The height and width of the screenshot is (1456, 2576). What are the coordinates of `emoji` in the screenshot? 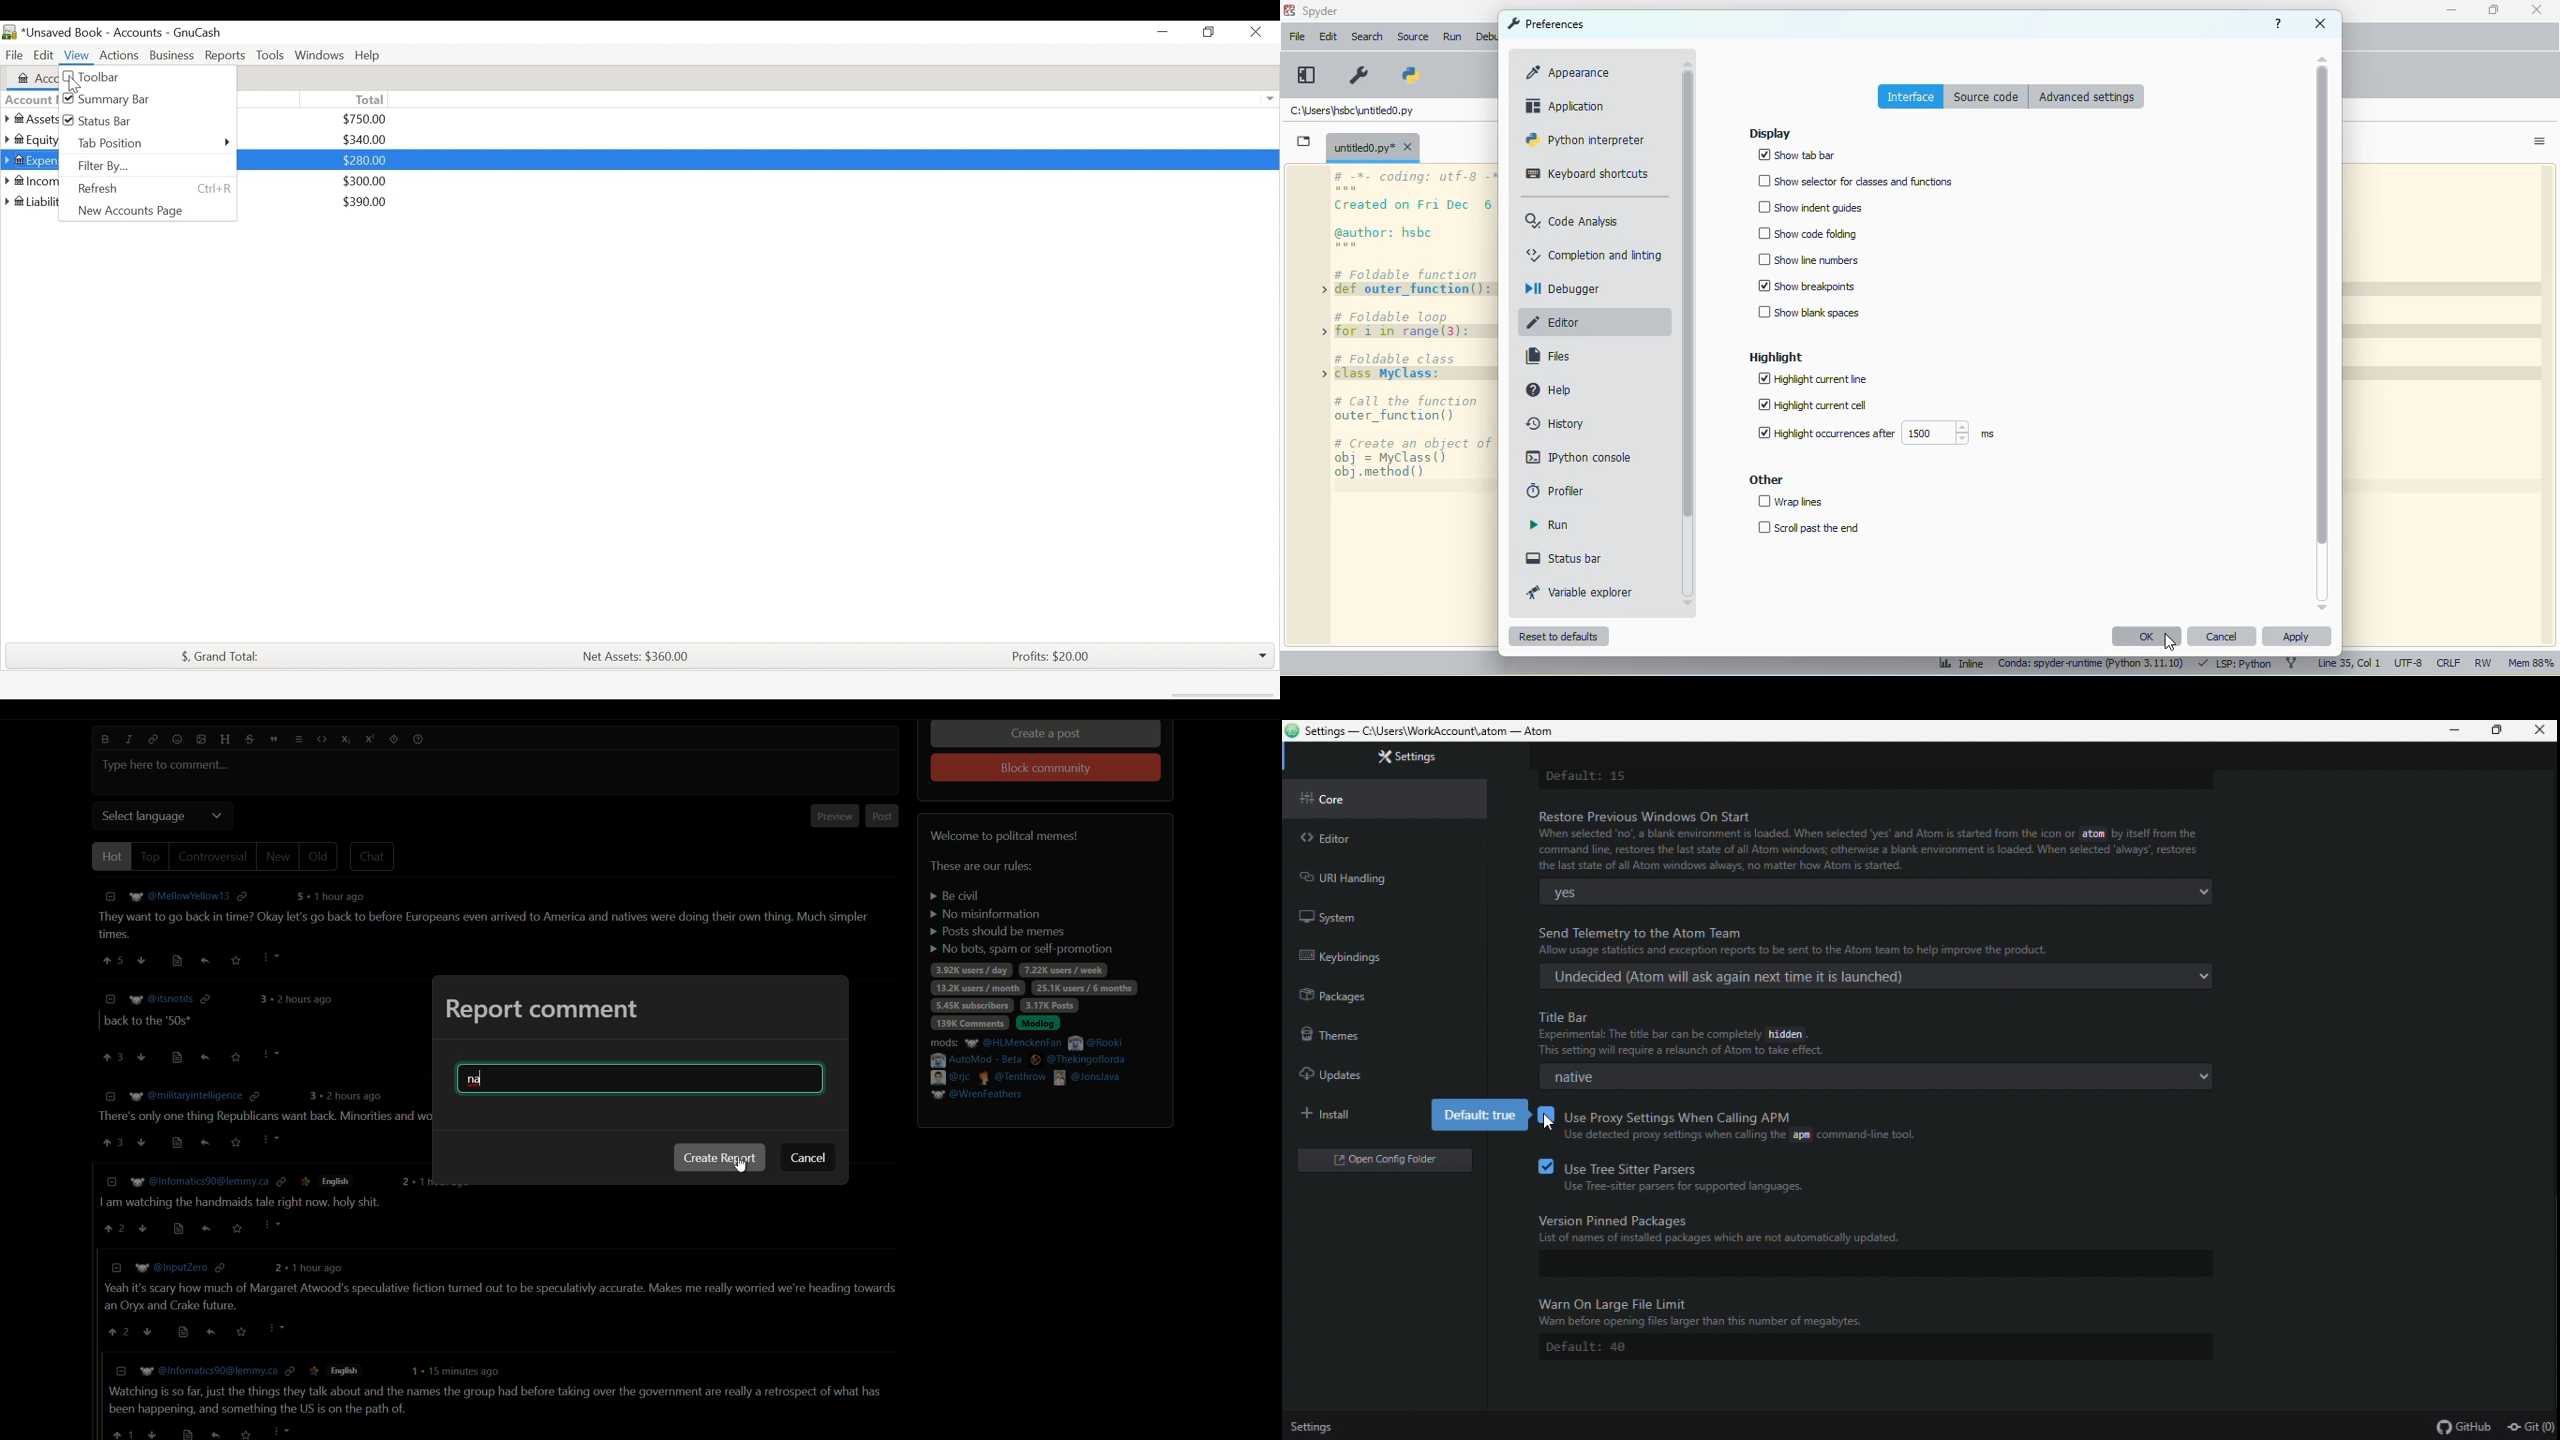 It's located at (177, 740).